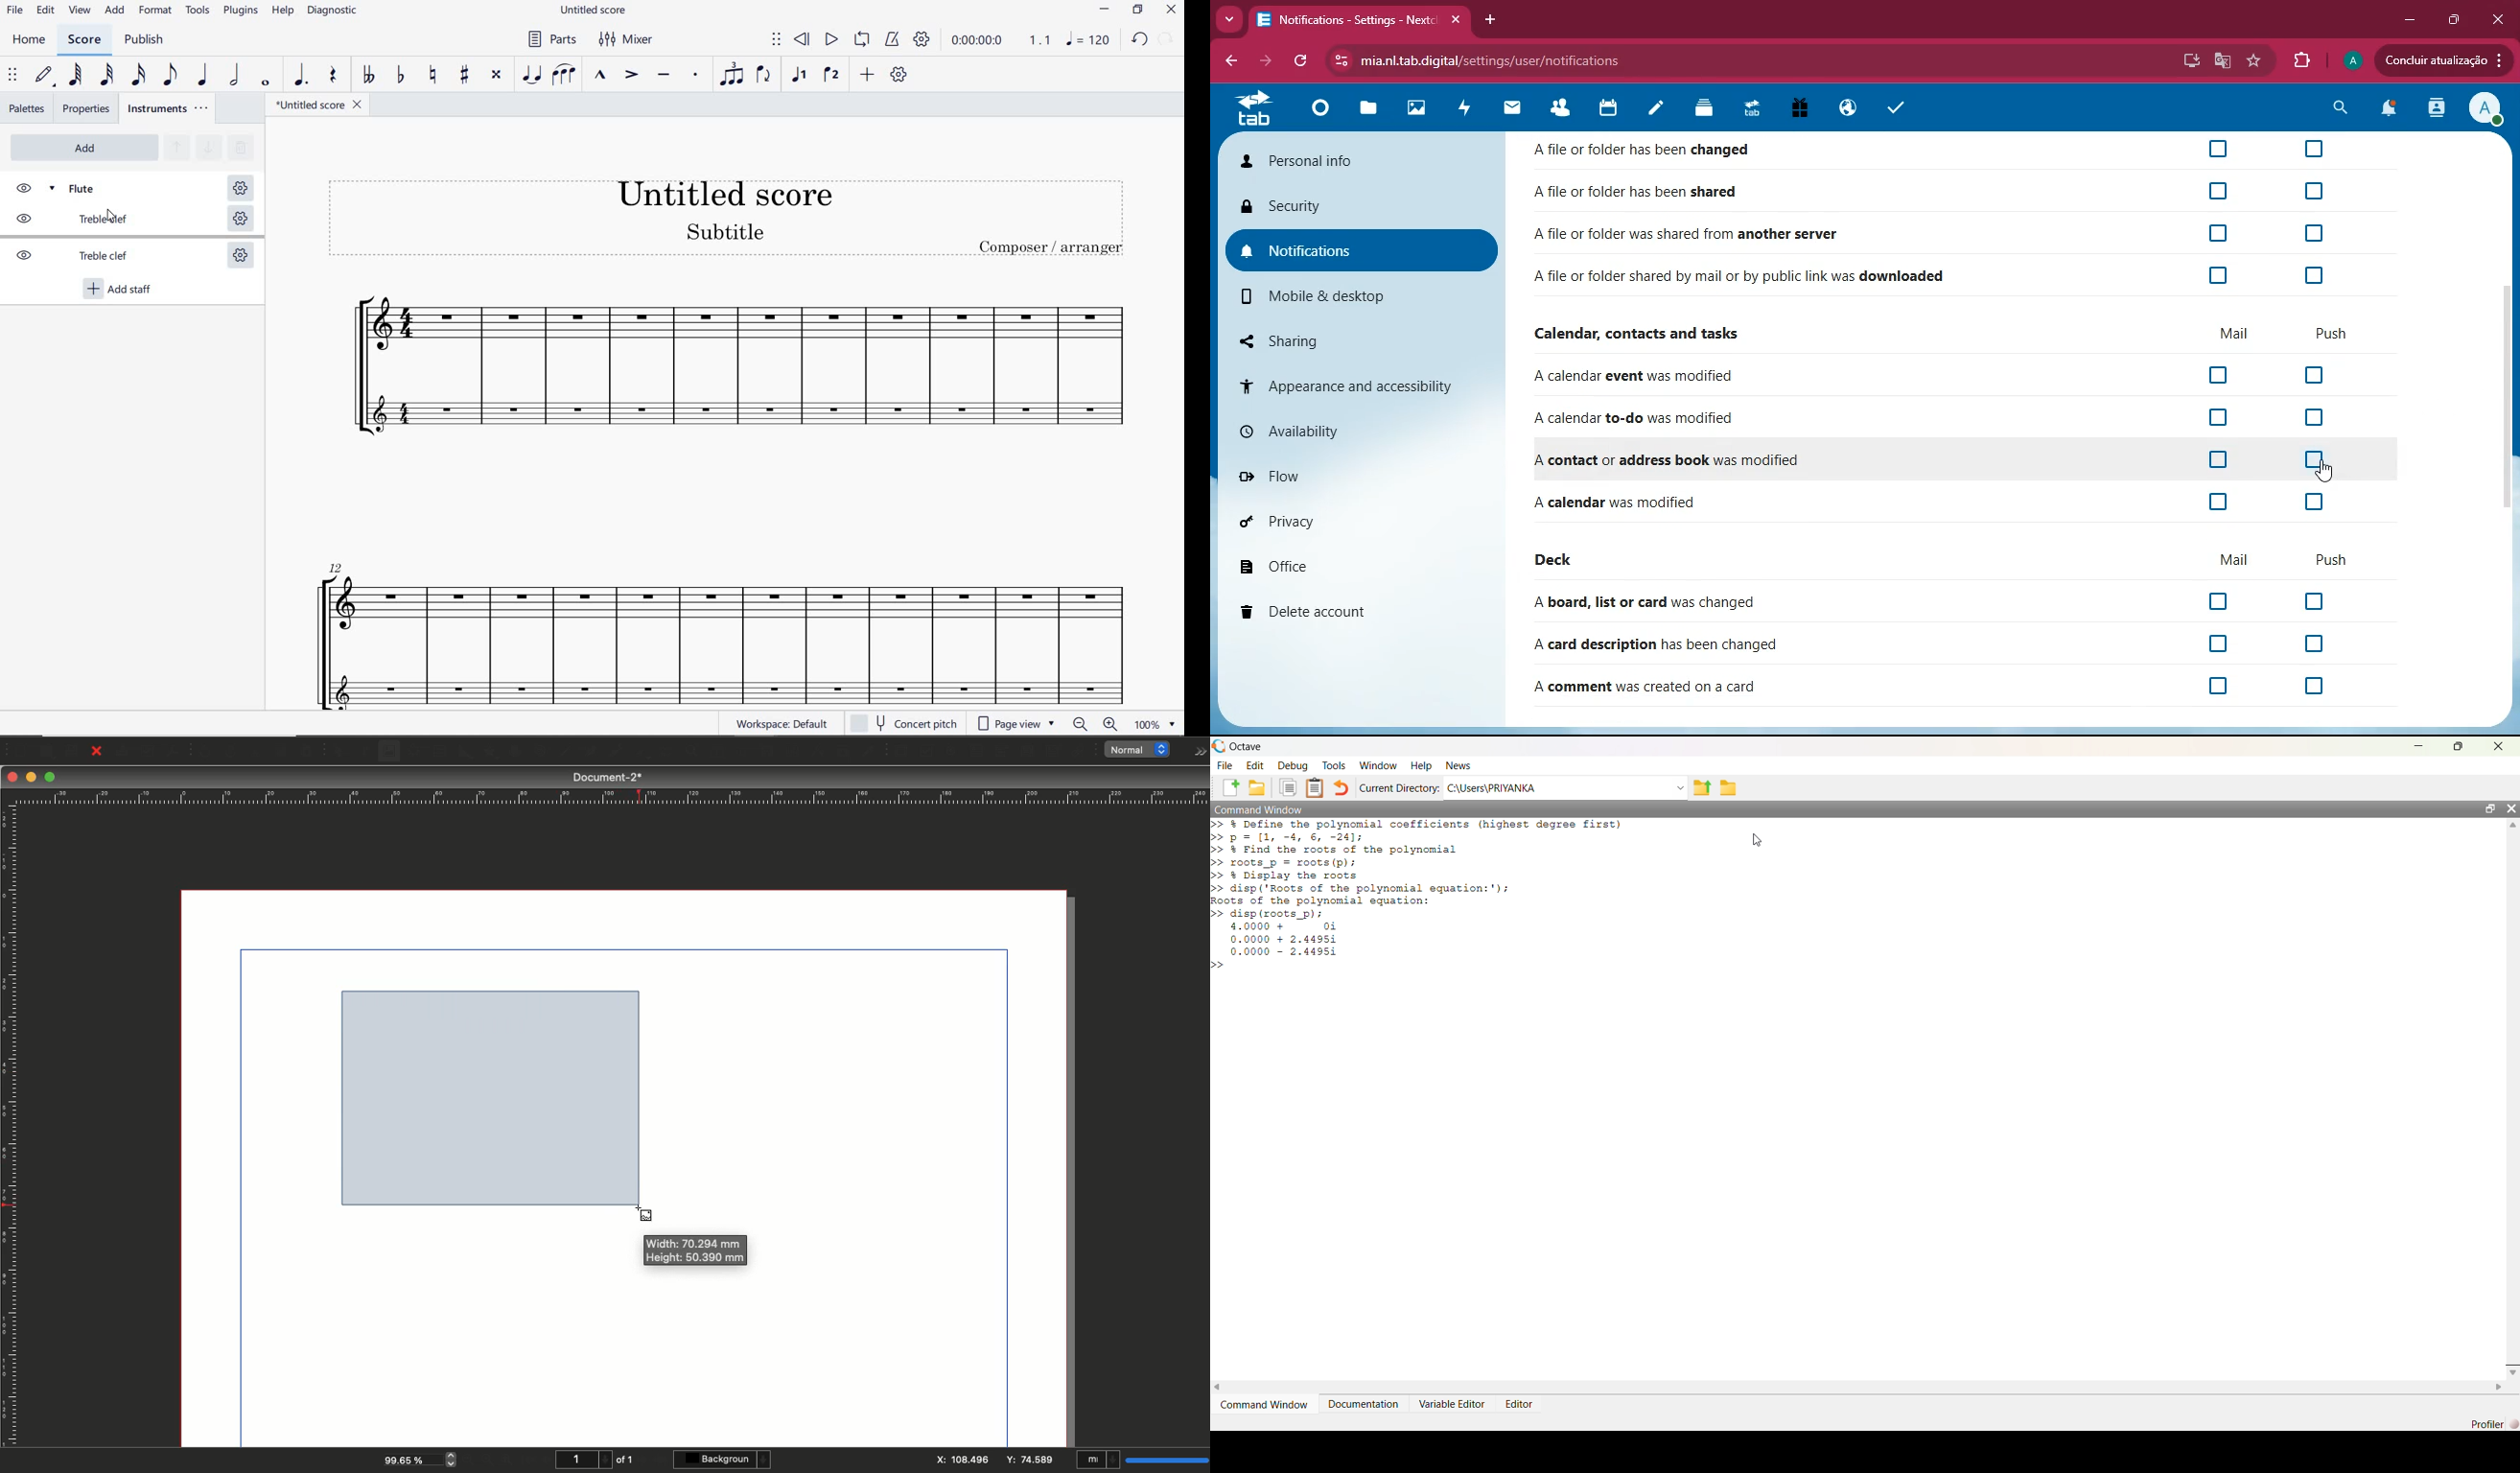  What do you see at coordinates (631, 75) in the screenshot?
I see `ACCENT` at bounding box center [631, 75].